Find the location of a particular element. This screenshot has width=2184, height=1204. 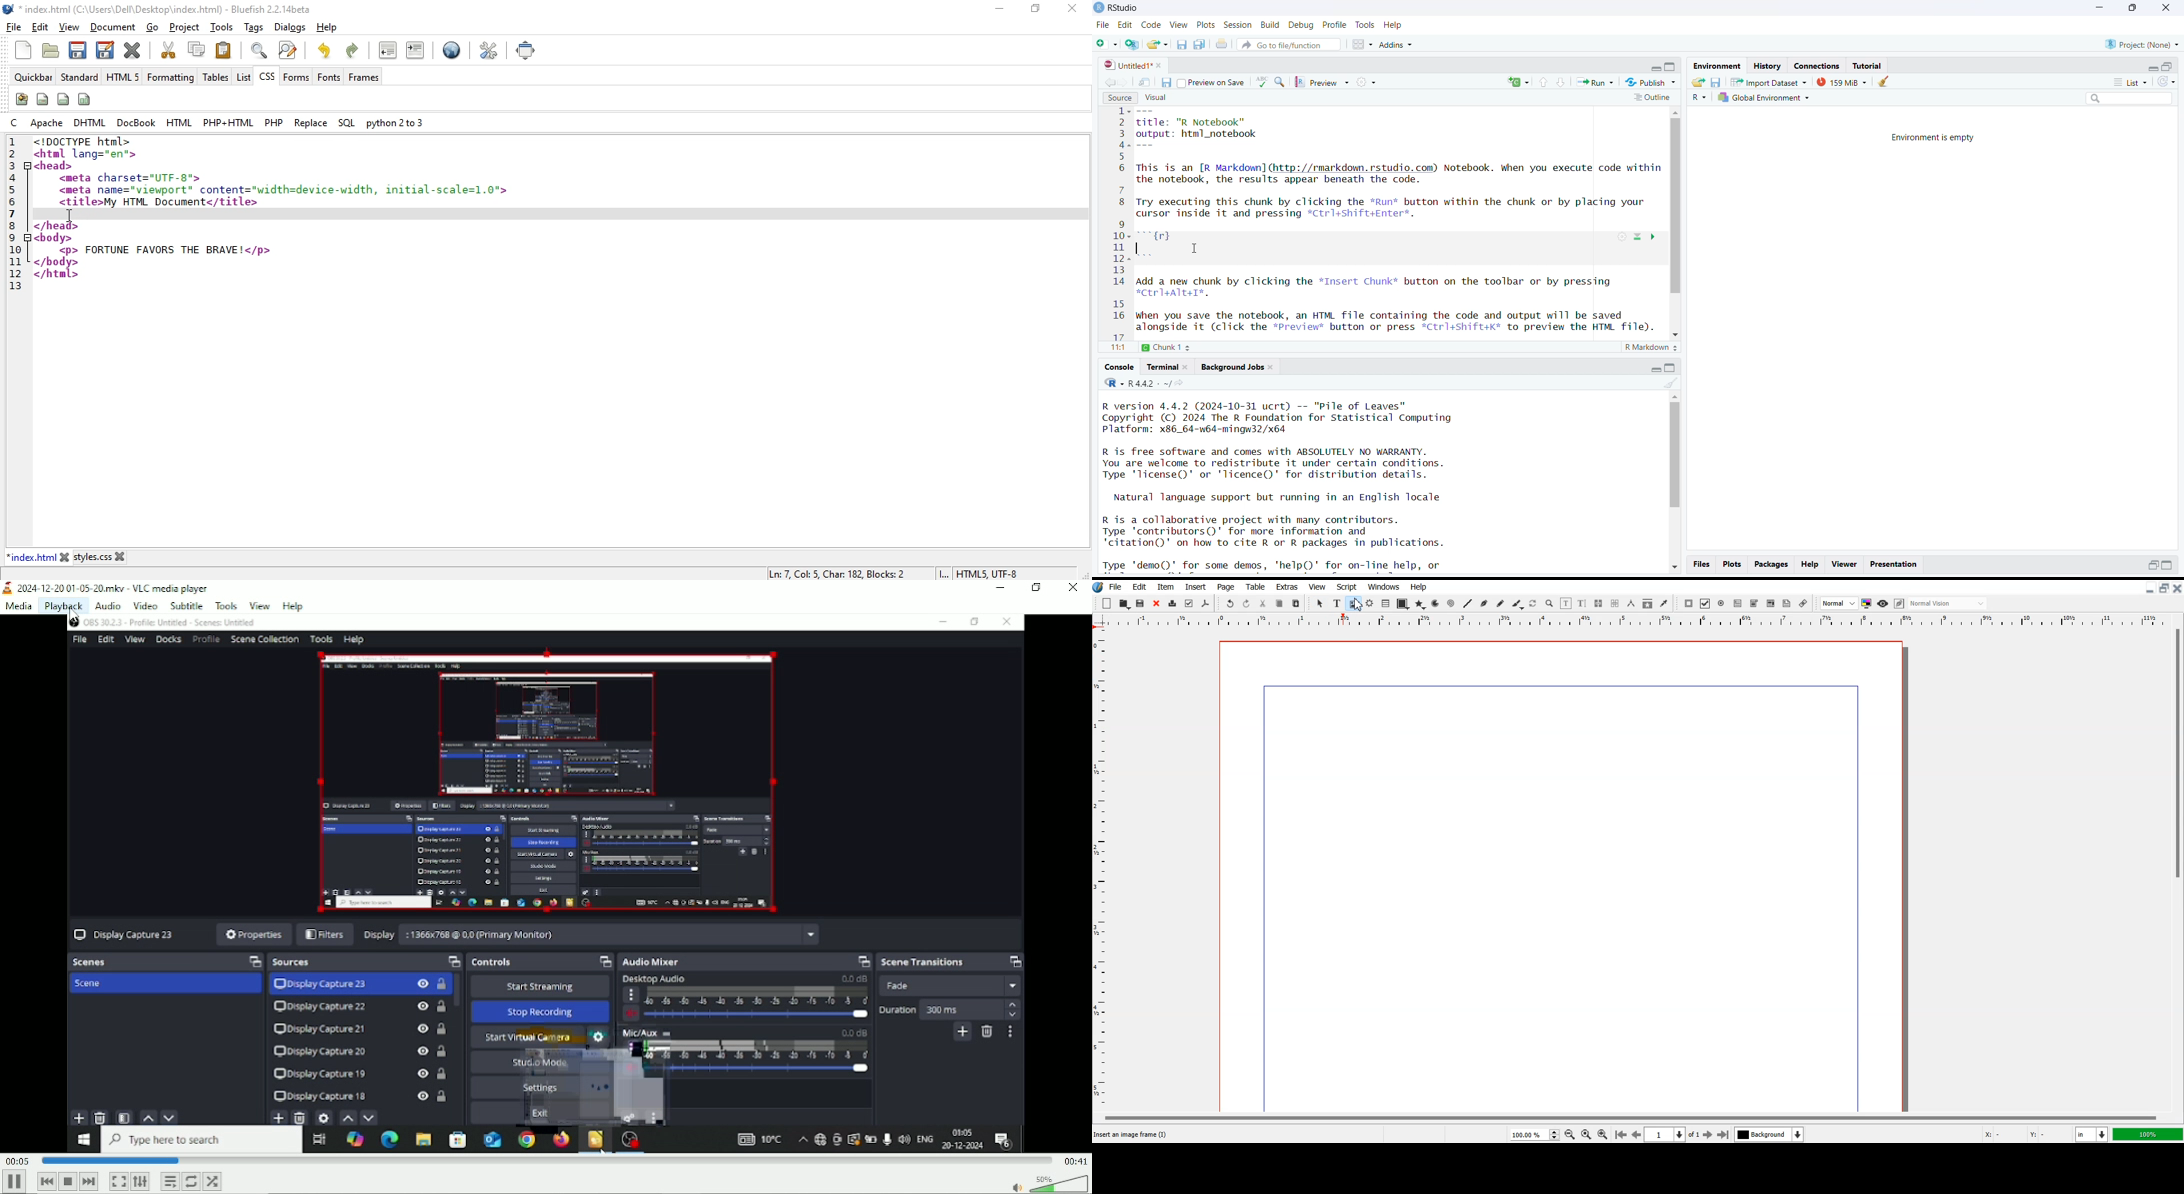

search is located at coordinates (2125, 100).